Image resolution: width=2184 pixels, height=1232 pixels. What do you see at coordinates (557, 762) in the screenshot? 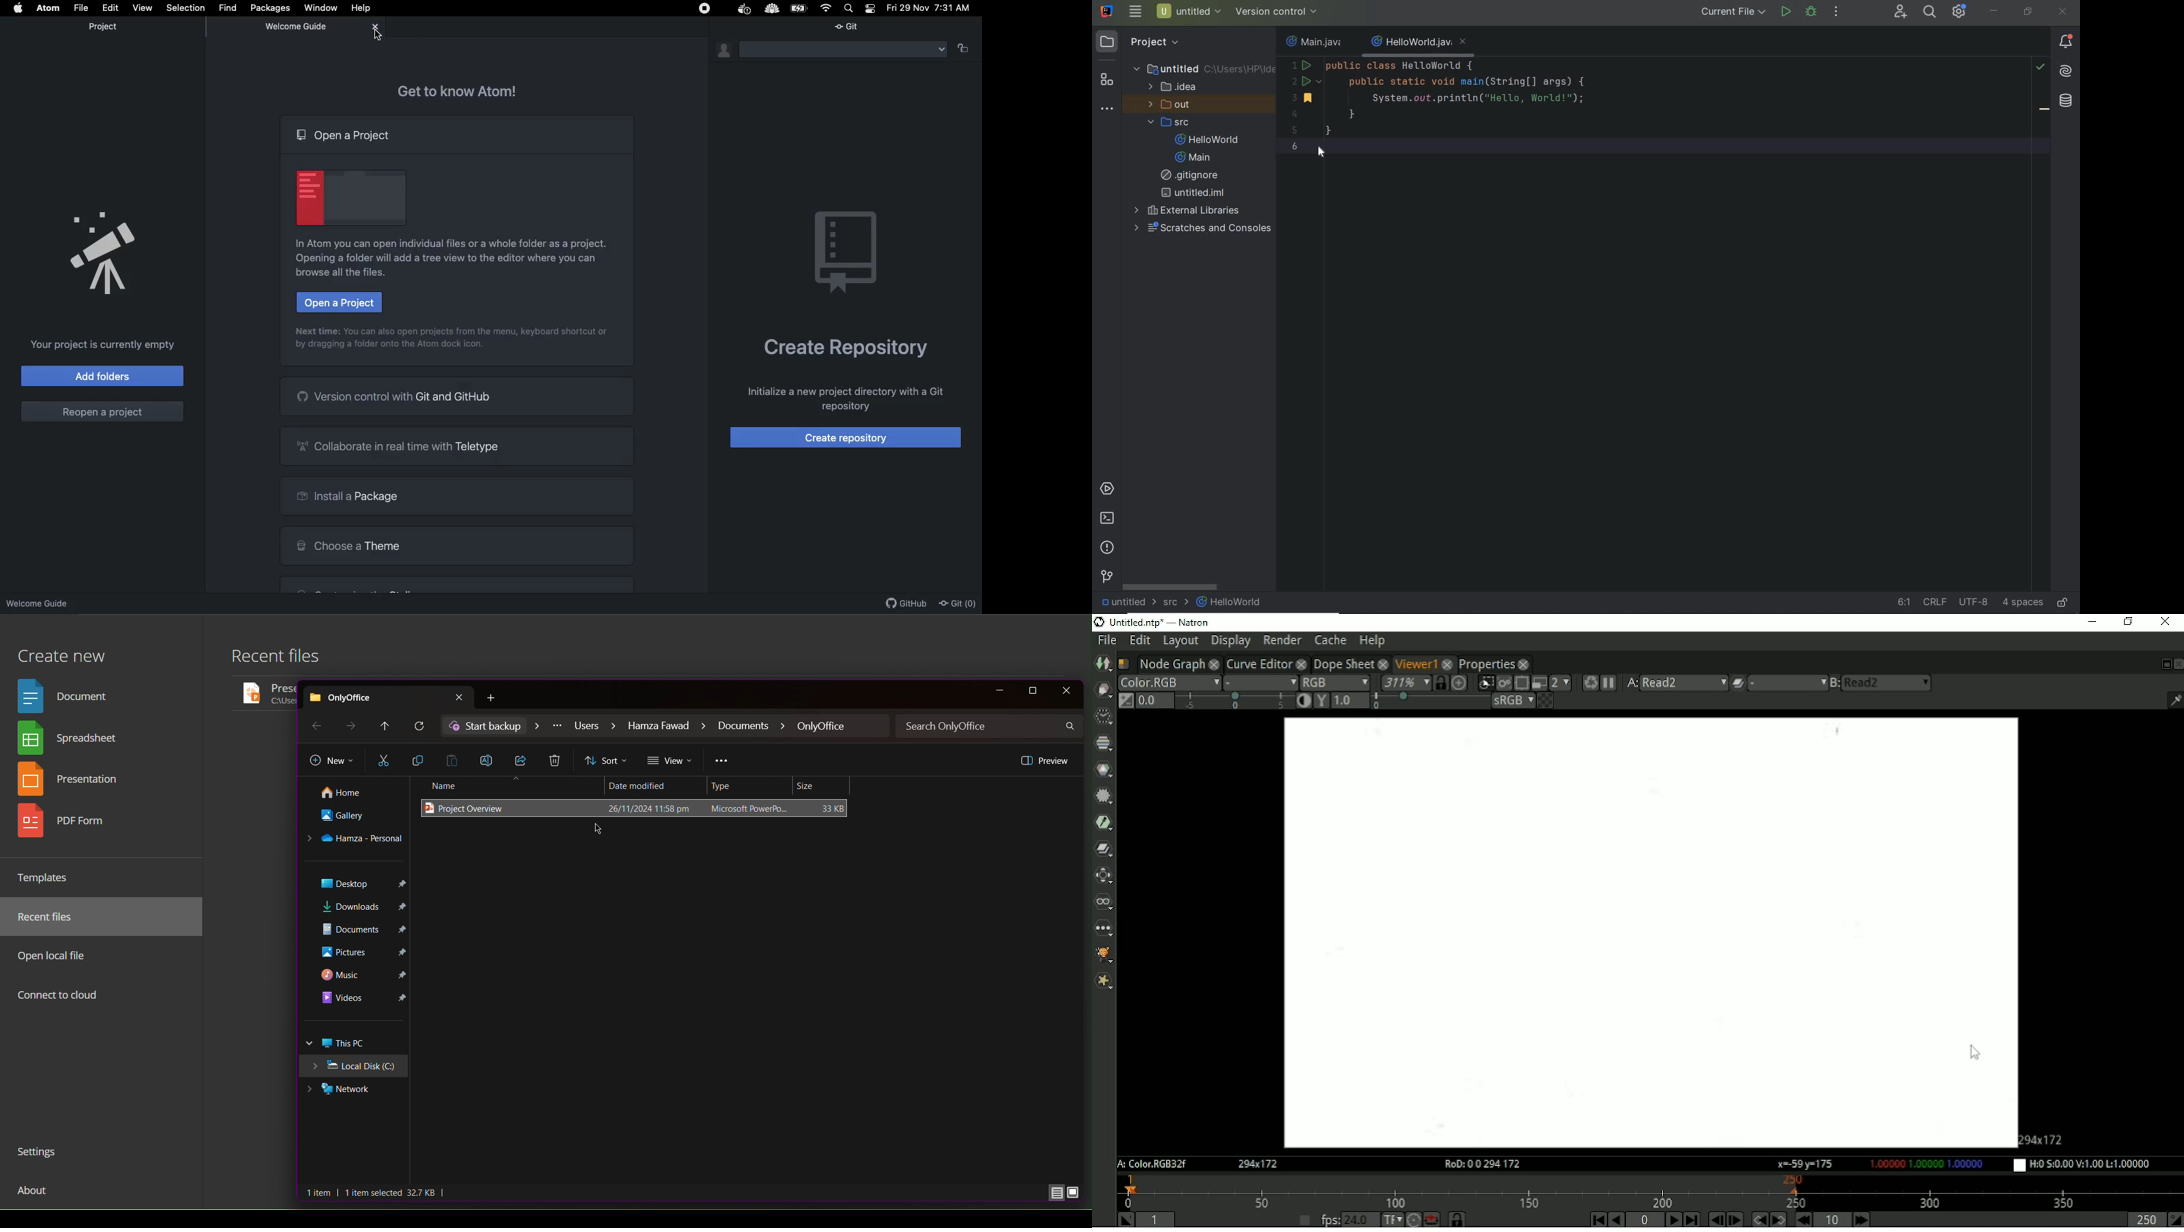
I see `Delete` at bounding box center [557, 762].